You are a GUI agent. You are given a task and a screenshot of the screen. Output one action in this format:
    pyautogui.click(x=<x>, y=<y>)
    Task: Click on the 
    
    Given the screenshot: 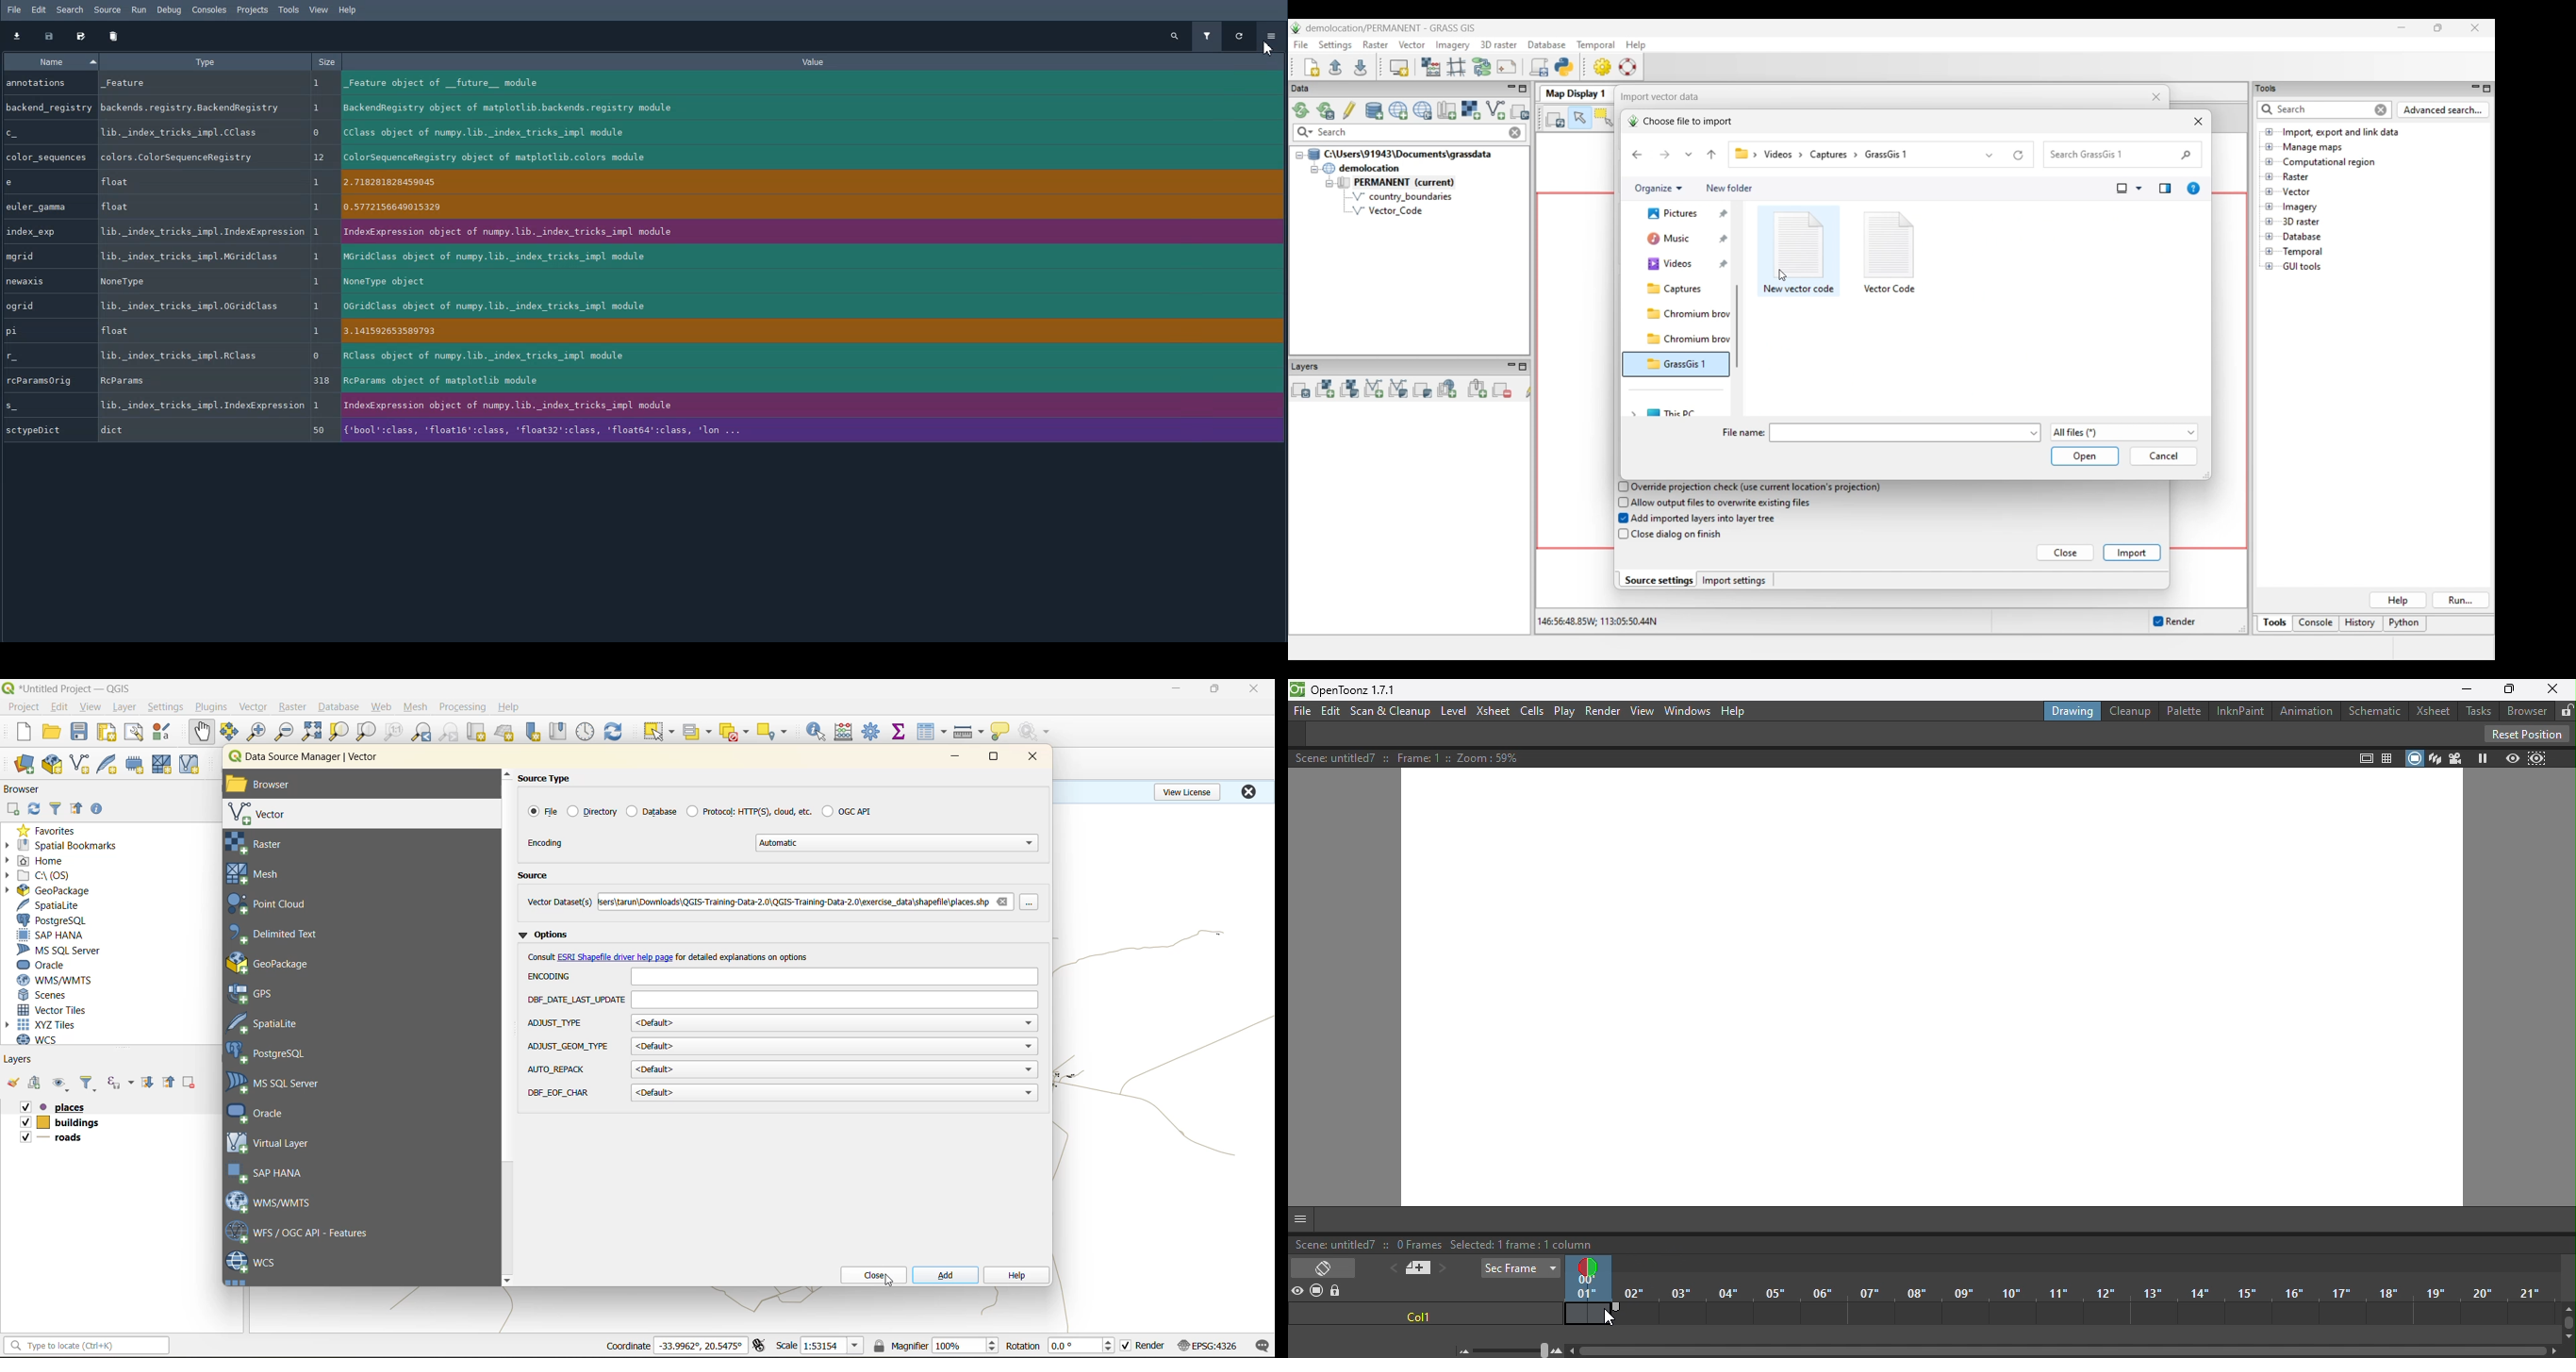 What is the action you would take?
    pyautogui.click(x=317, y=206)
    